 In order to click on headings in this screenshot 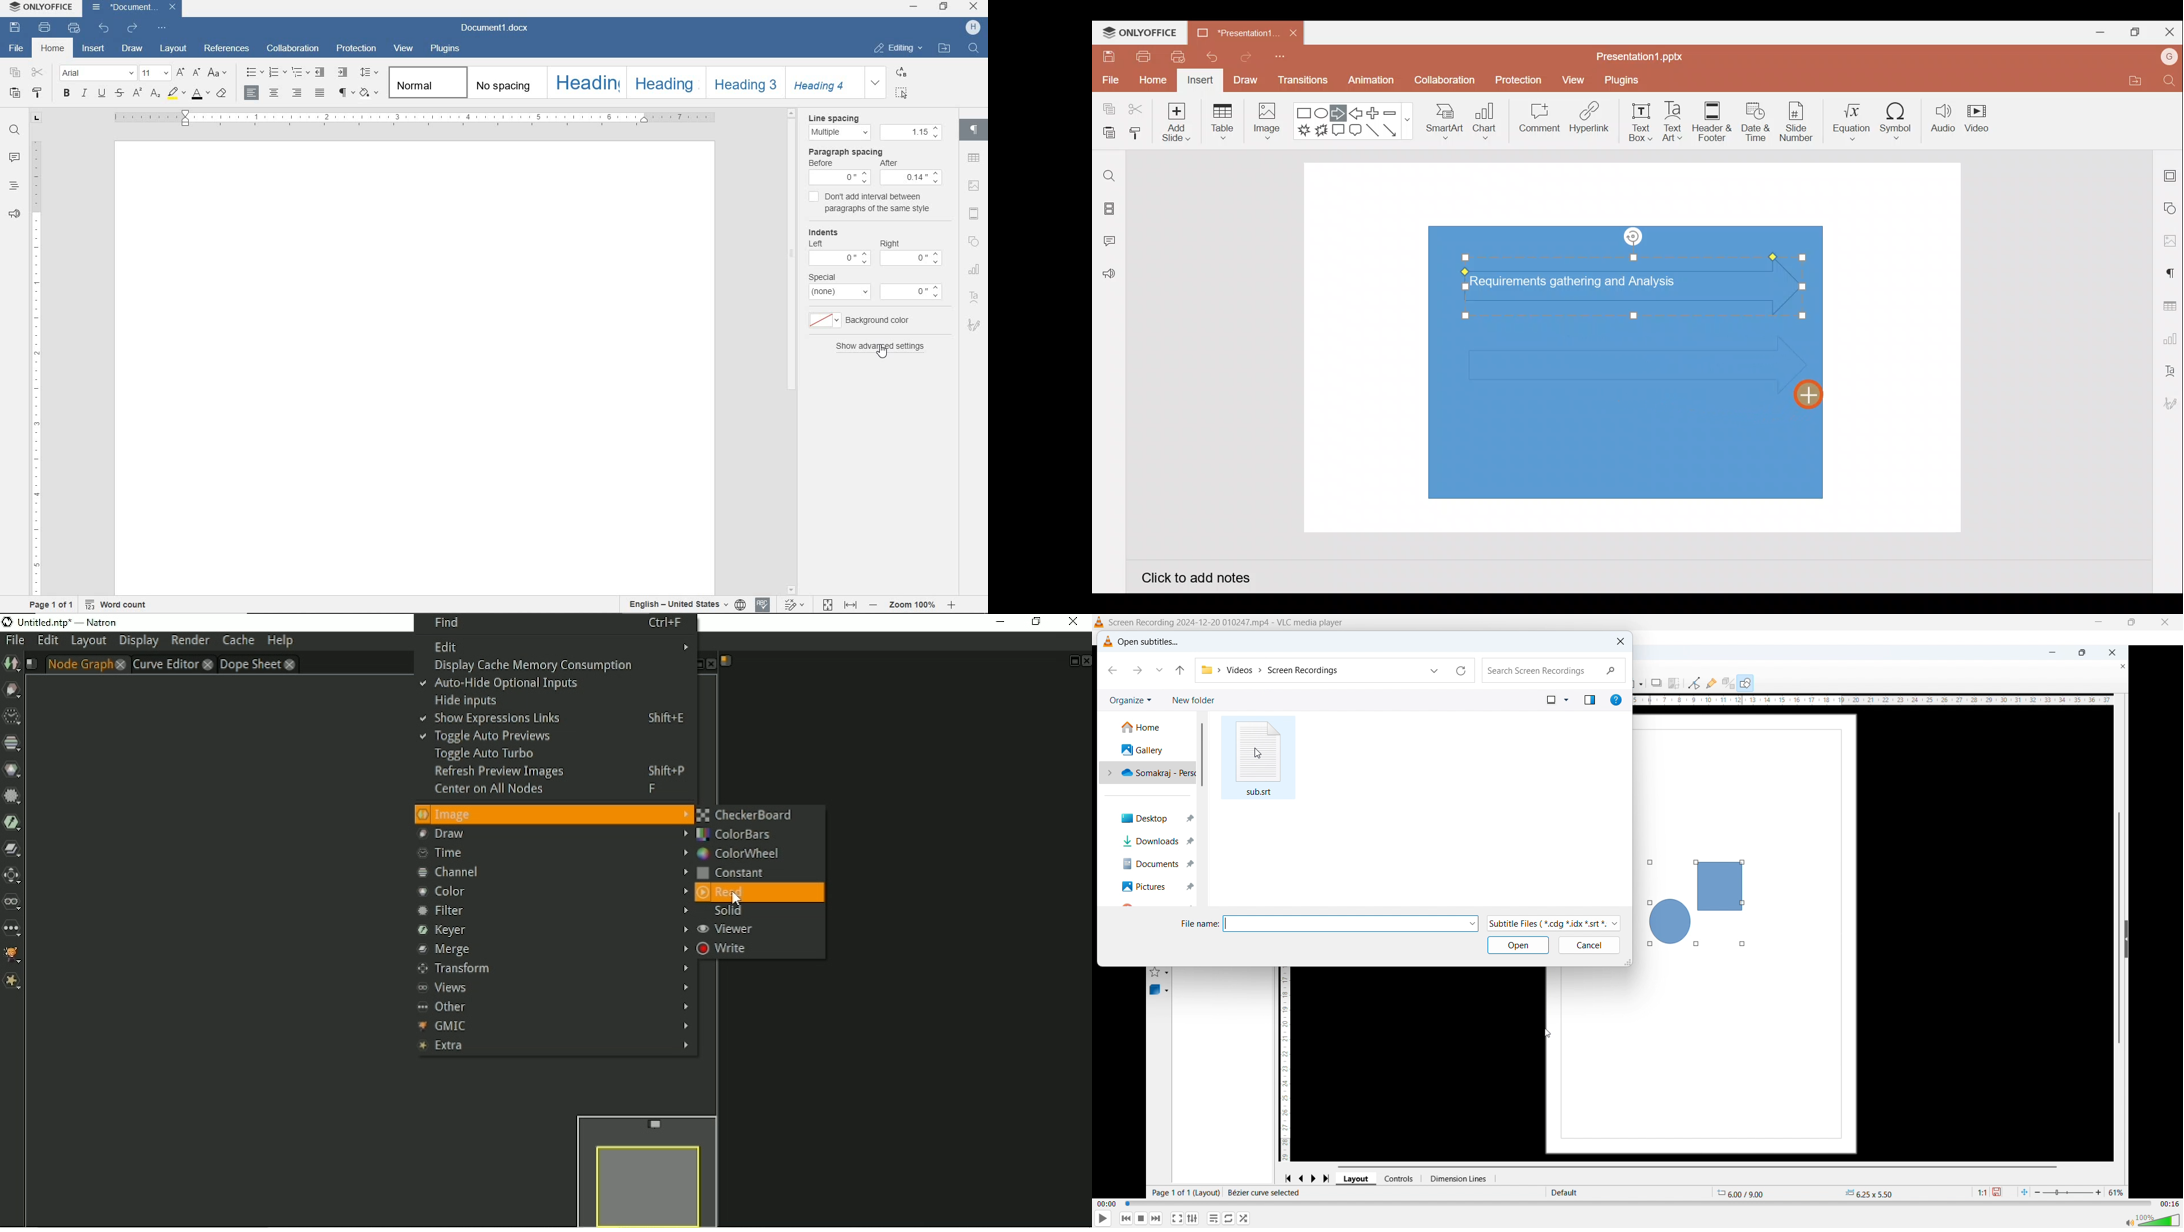, I will do `click(14, 185)`.